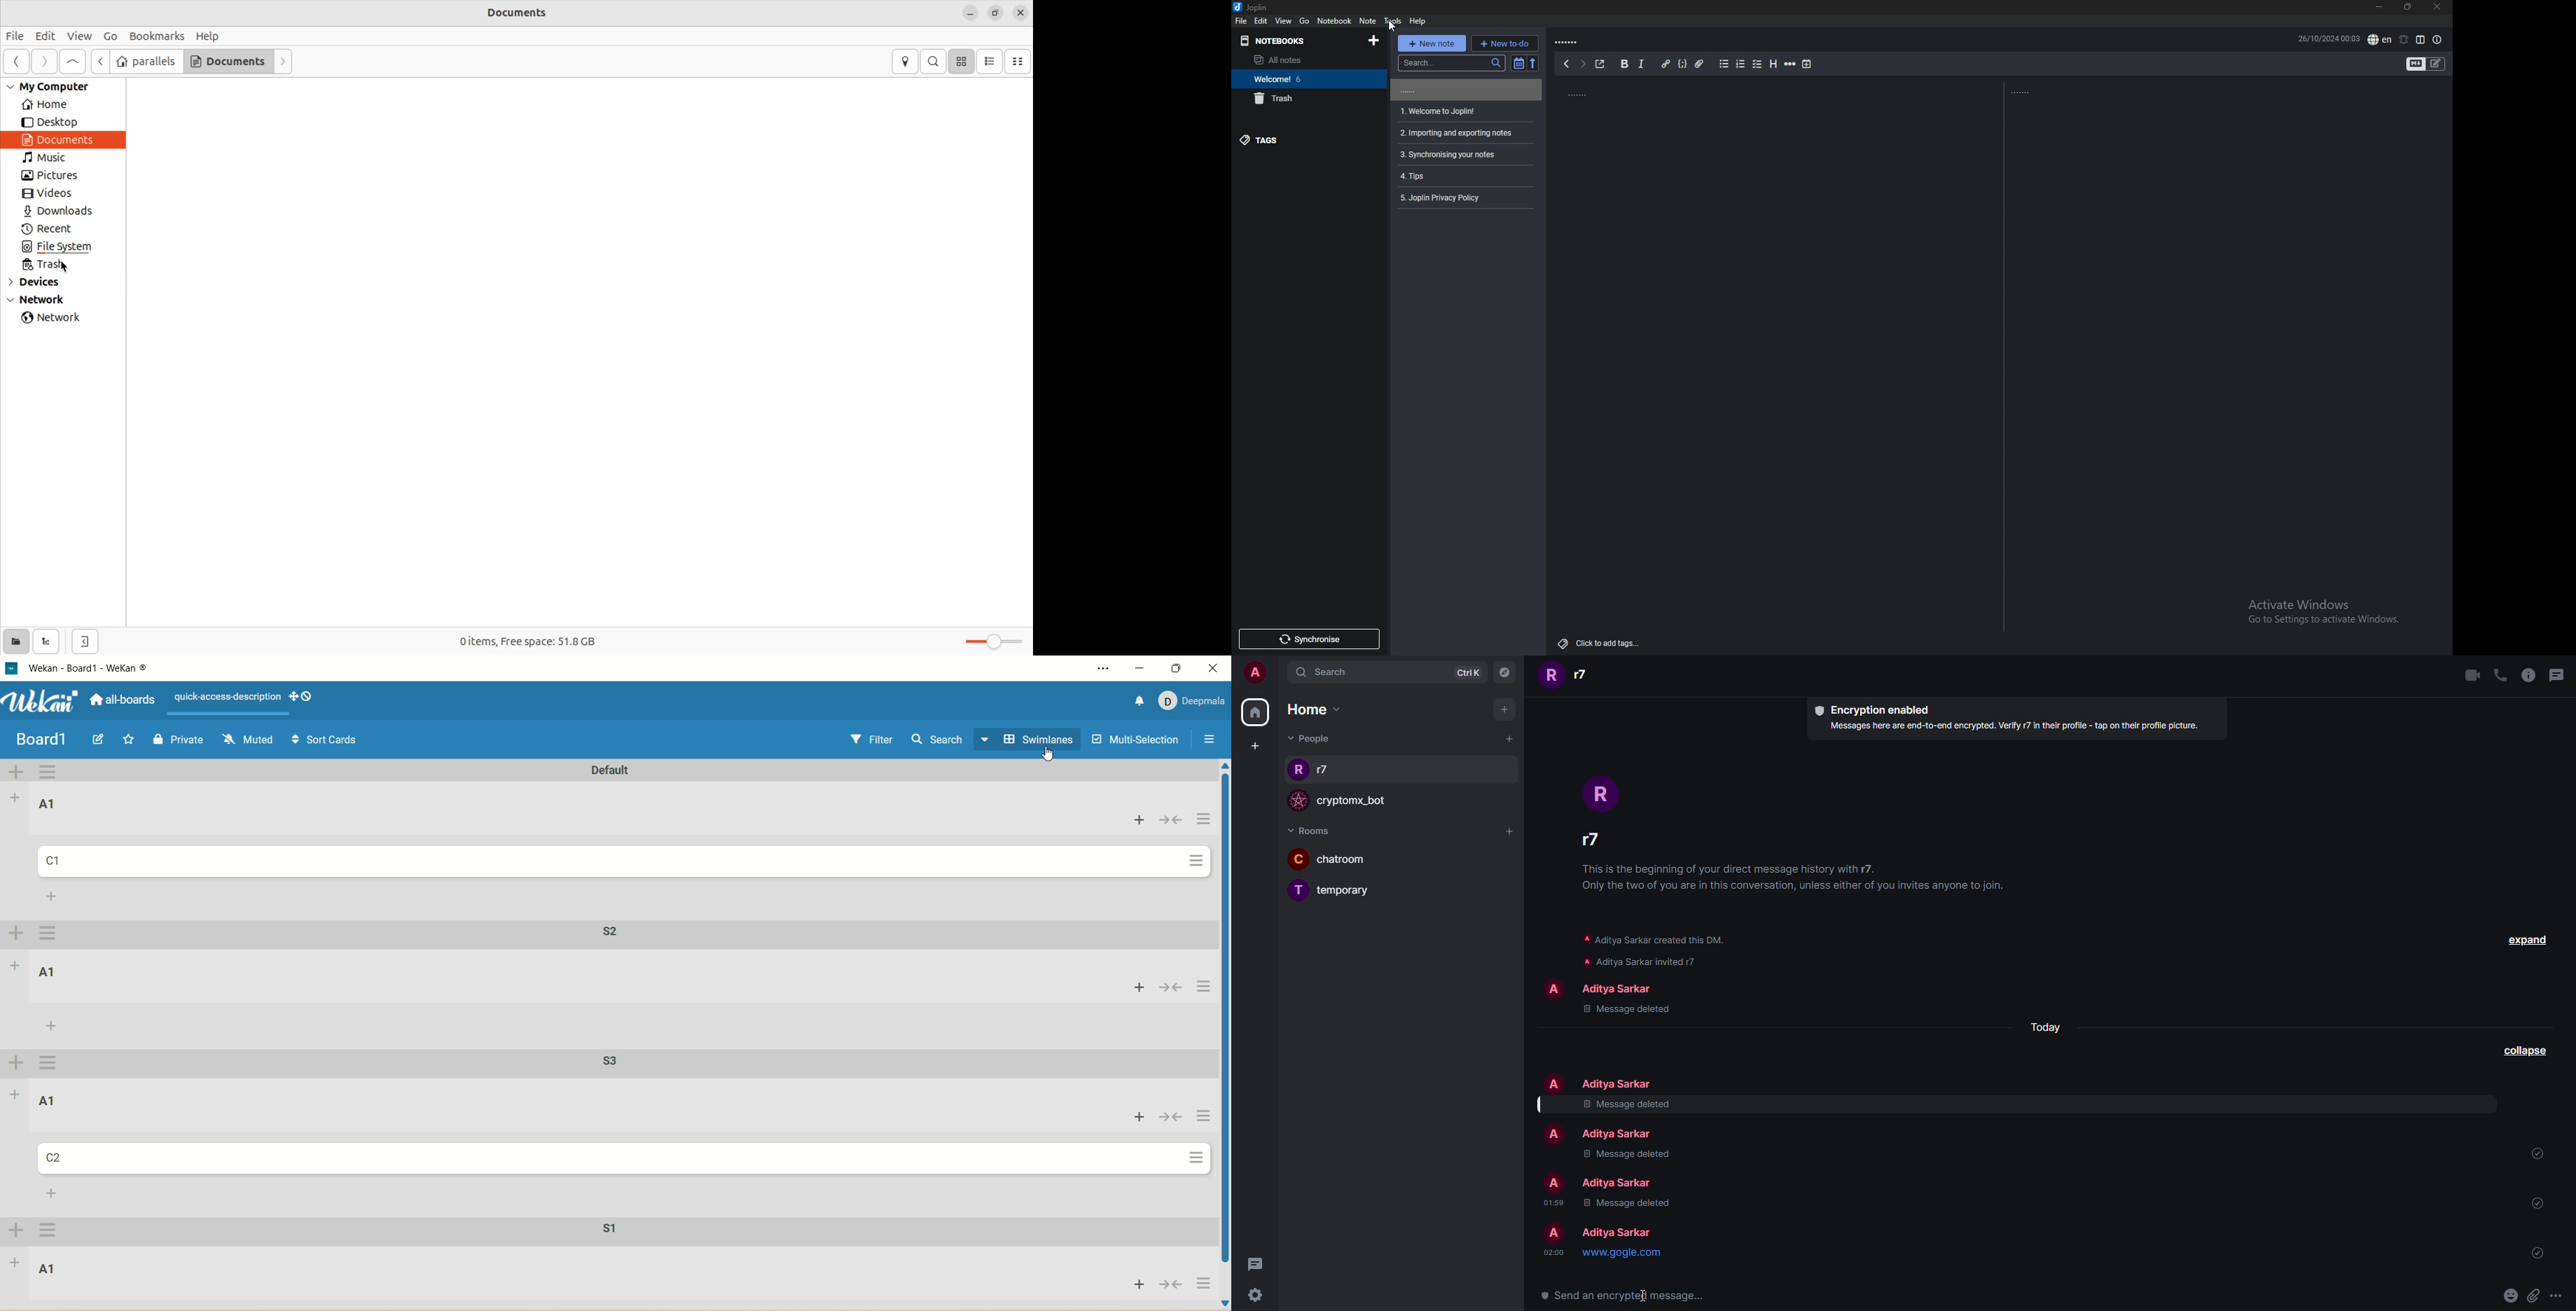  What do you see at coordinates (60, 863) in the screenshot?
I see `card title` at bounding box center [60, 863].